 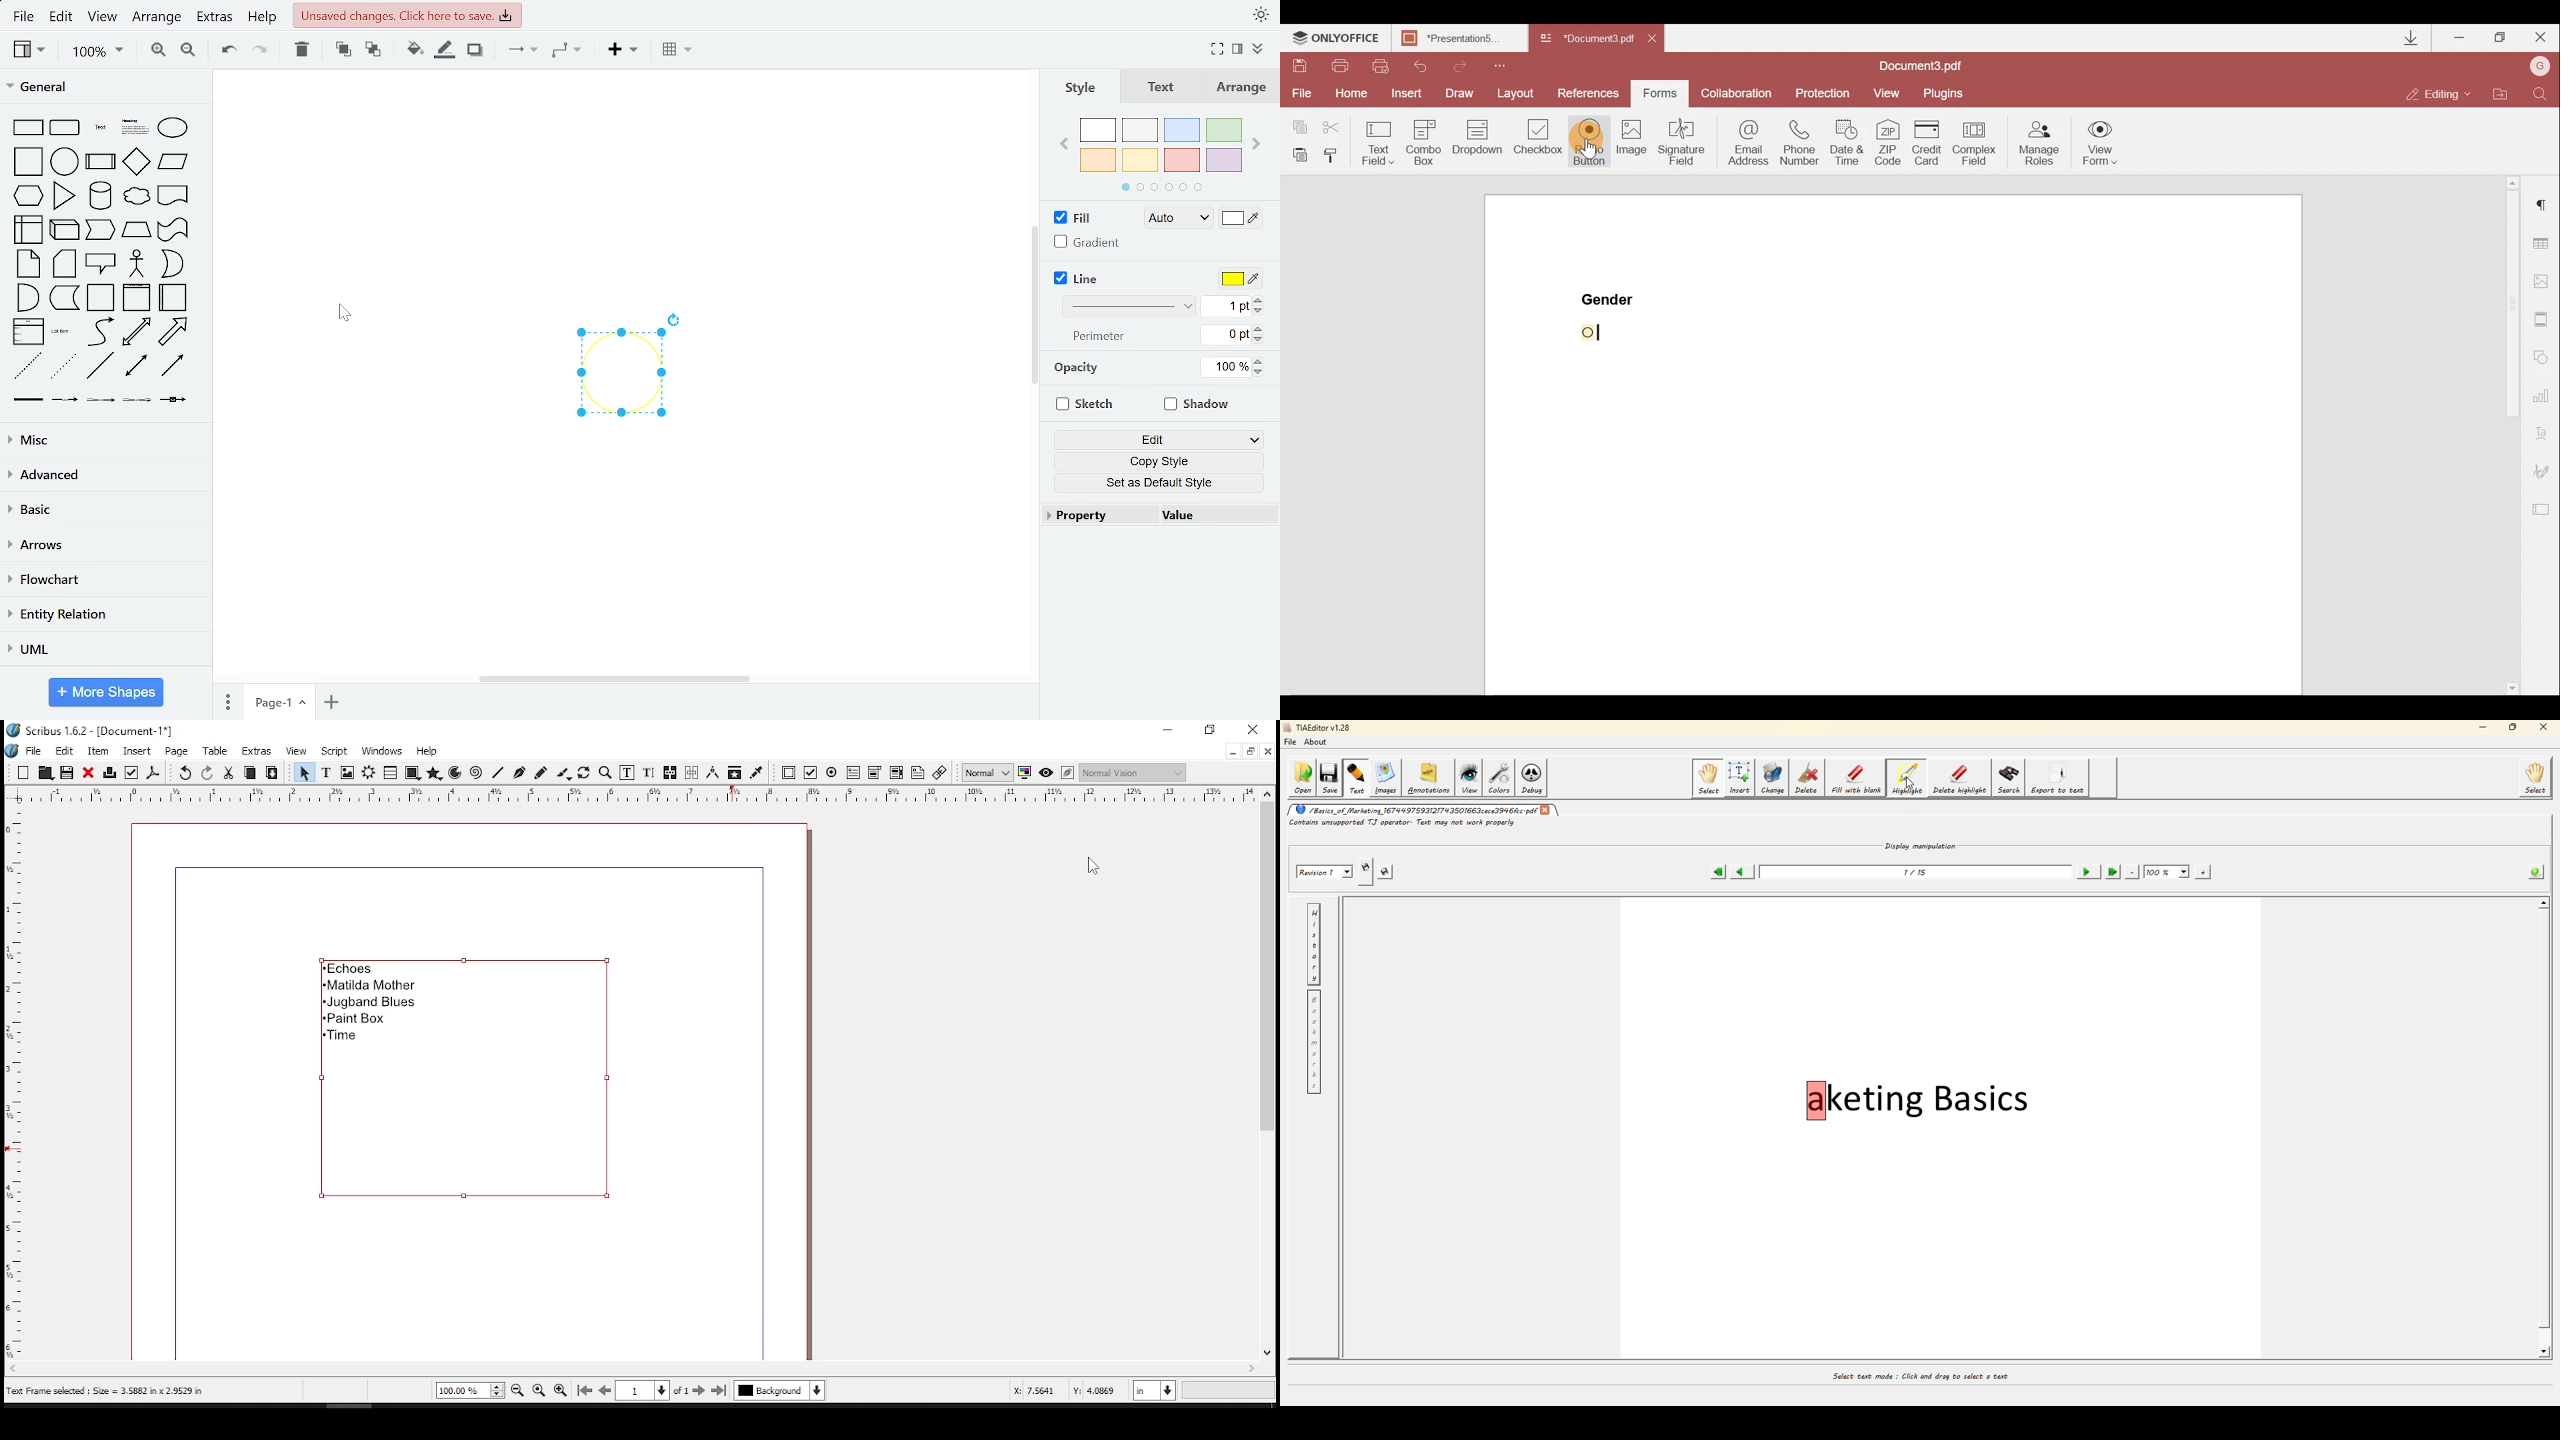 What do you see at coordinates (692, 772) in the screenshot?
I see `unlink text frames` at bounding box center [692, 772].